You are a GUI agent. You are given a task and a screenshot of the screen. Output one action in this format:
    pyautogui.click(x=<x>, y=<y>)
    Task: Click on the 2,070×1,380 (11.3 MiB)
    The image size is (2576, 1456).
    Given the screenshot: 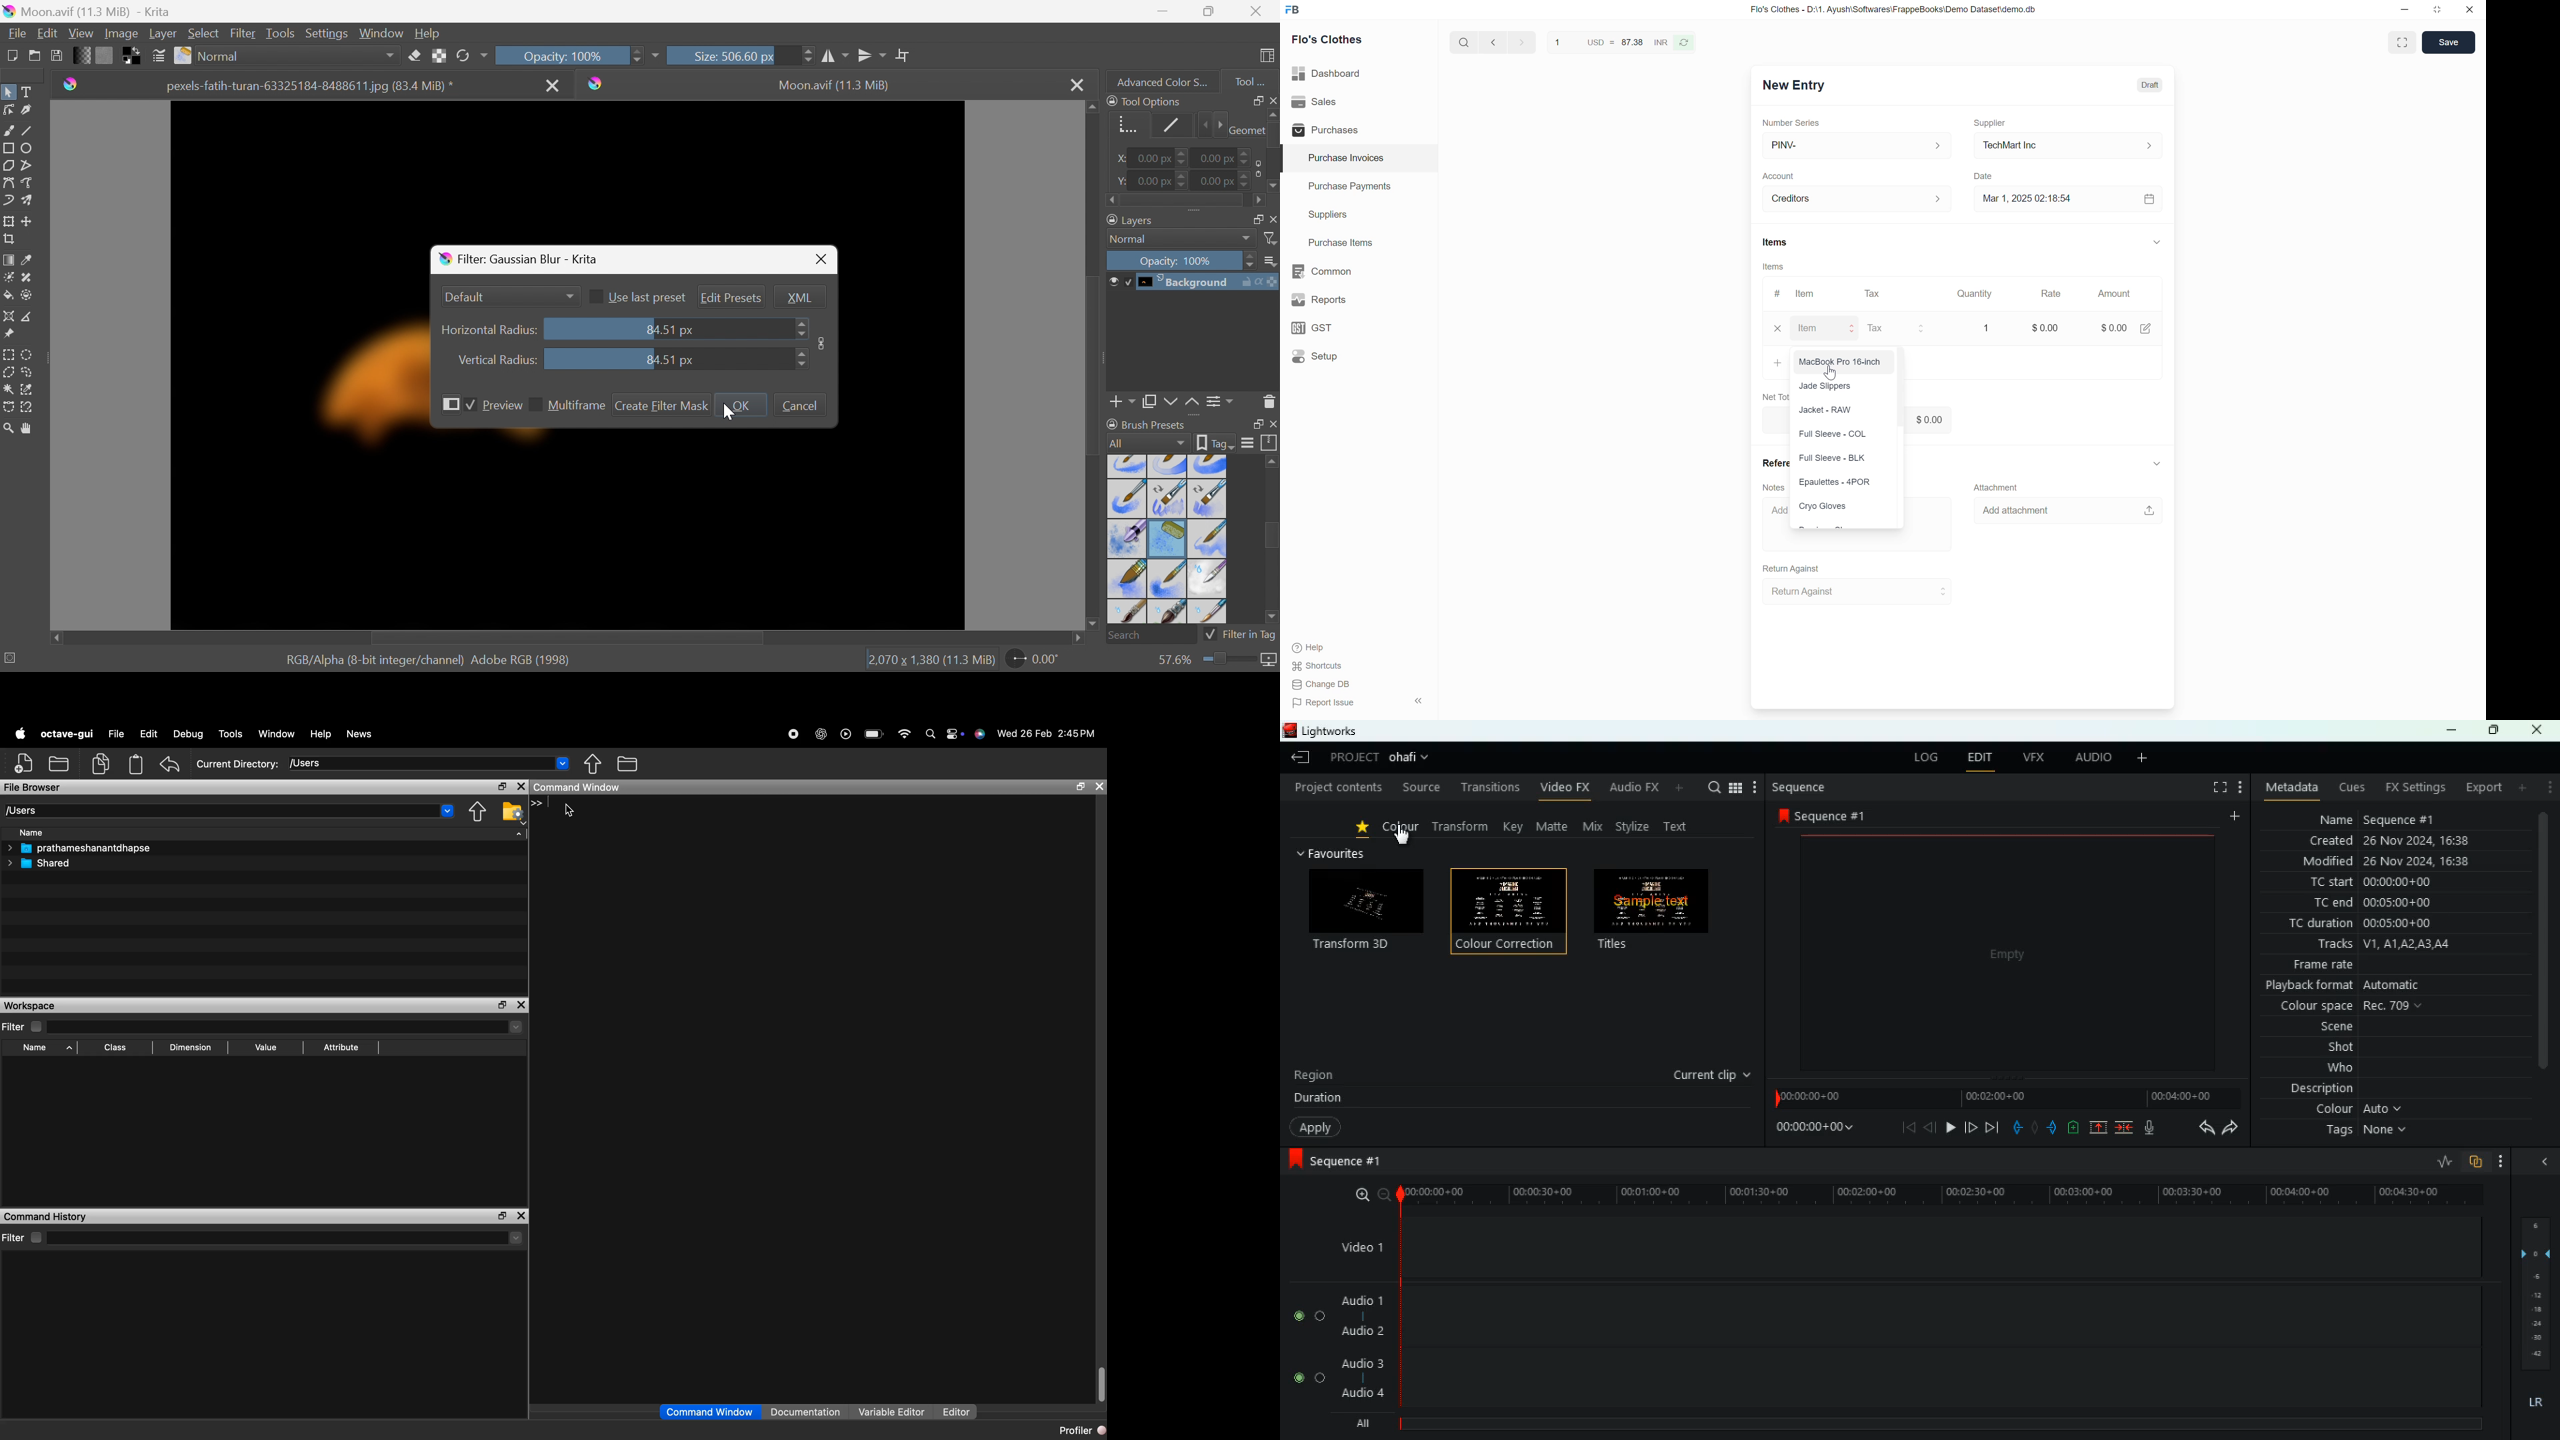 What is the action you would take?
    pyautogui.click(x=930, y=661)
    